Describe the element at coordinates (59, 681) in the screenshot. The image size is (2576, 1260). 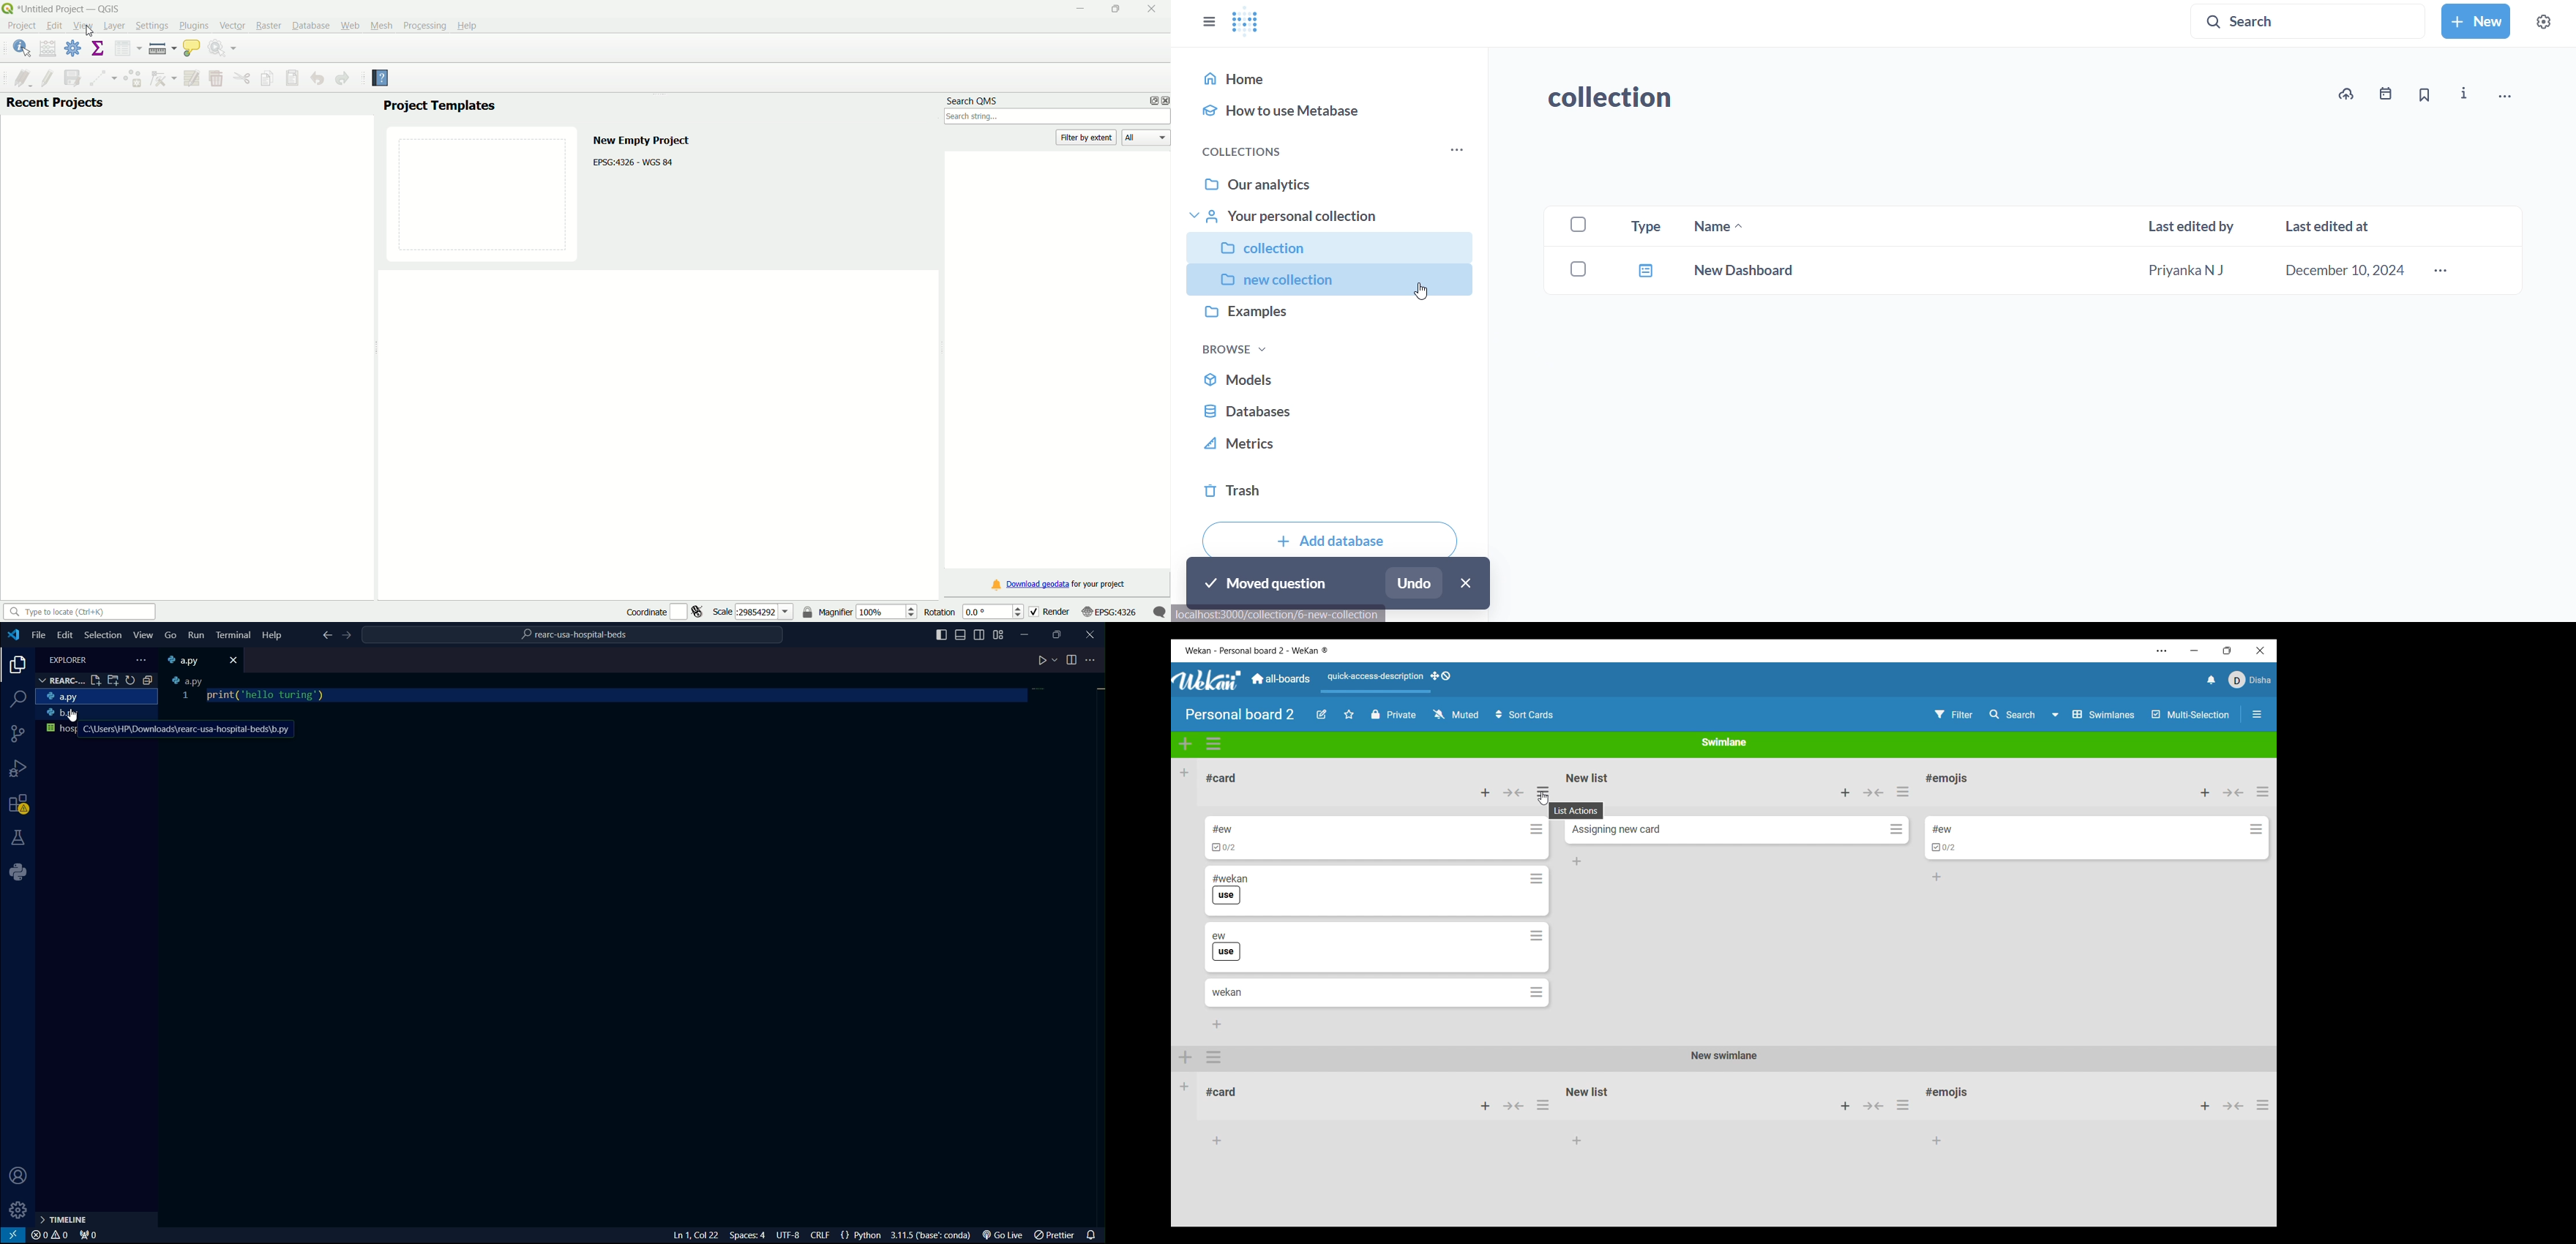
I see `REARC-...` at that location.